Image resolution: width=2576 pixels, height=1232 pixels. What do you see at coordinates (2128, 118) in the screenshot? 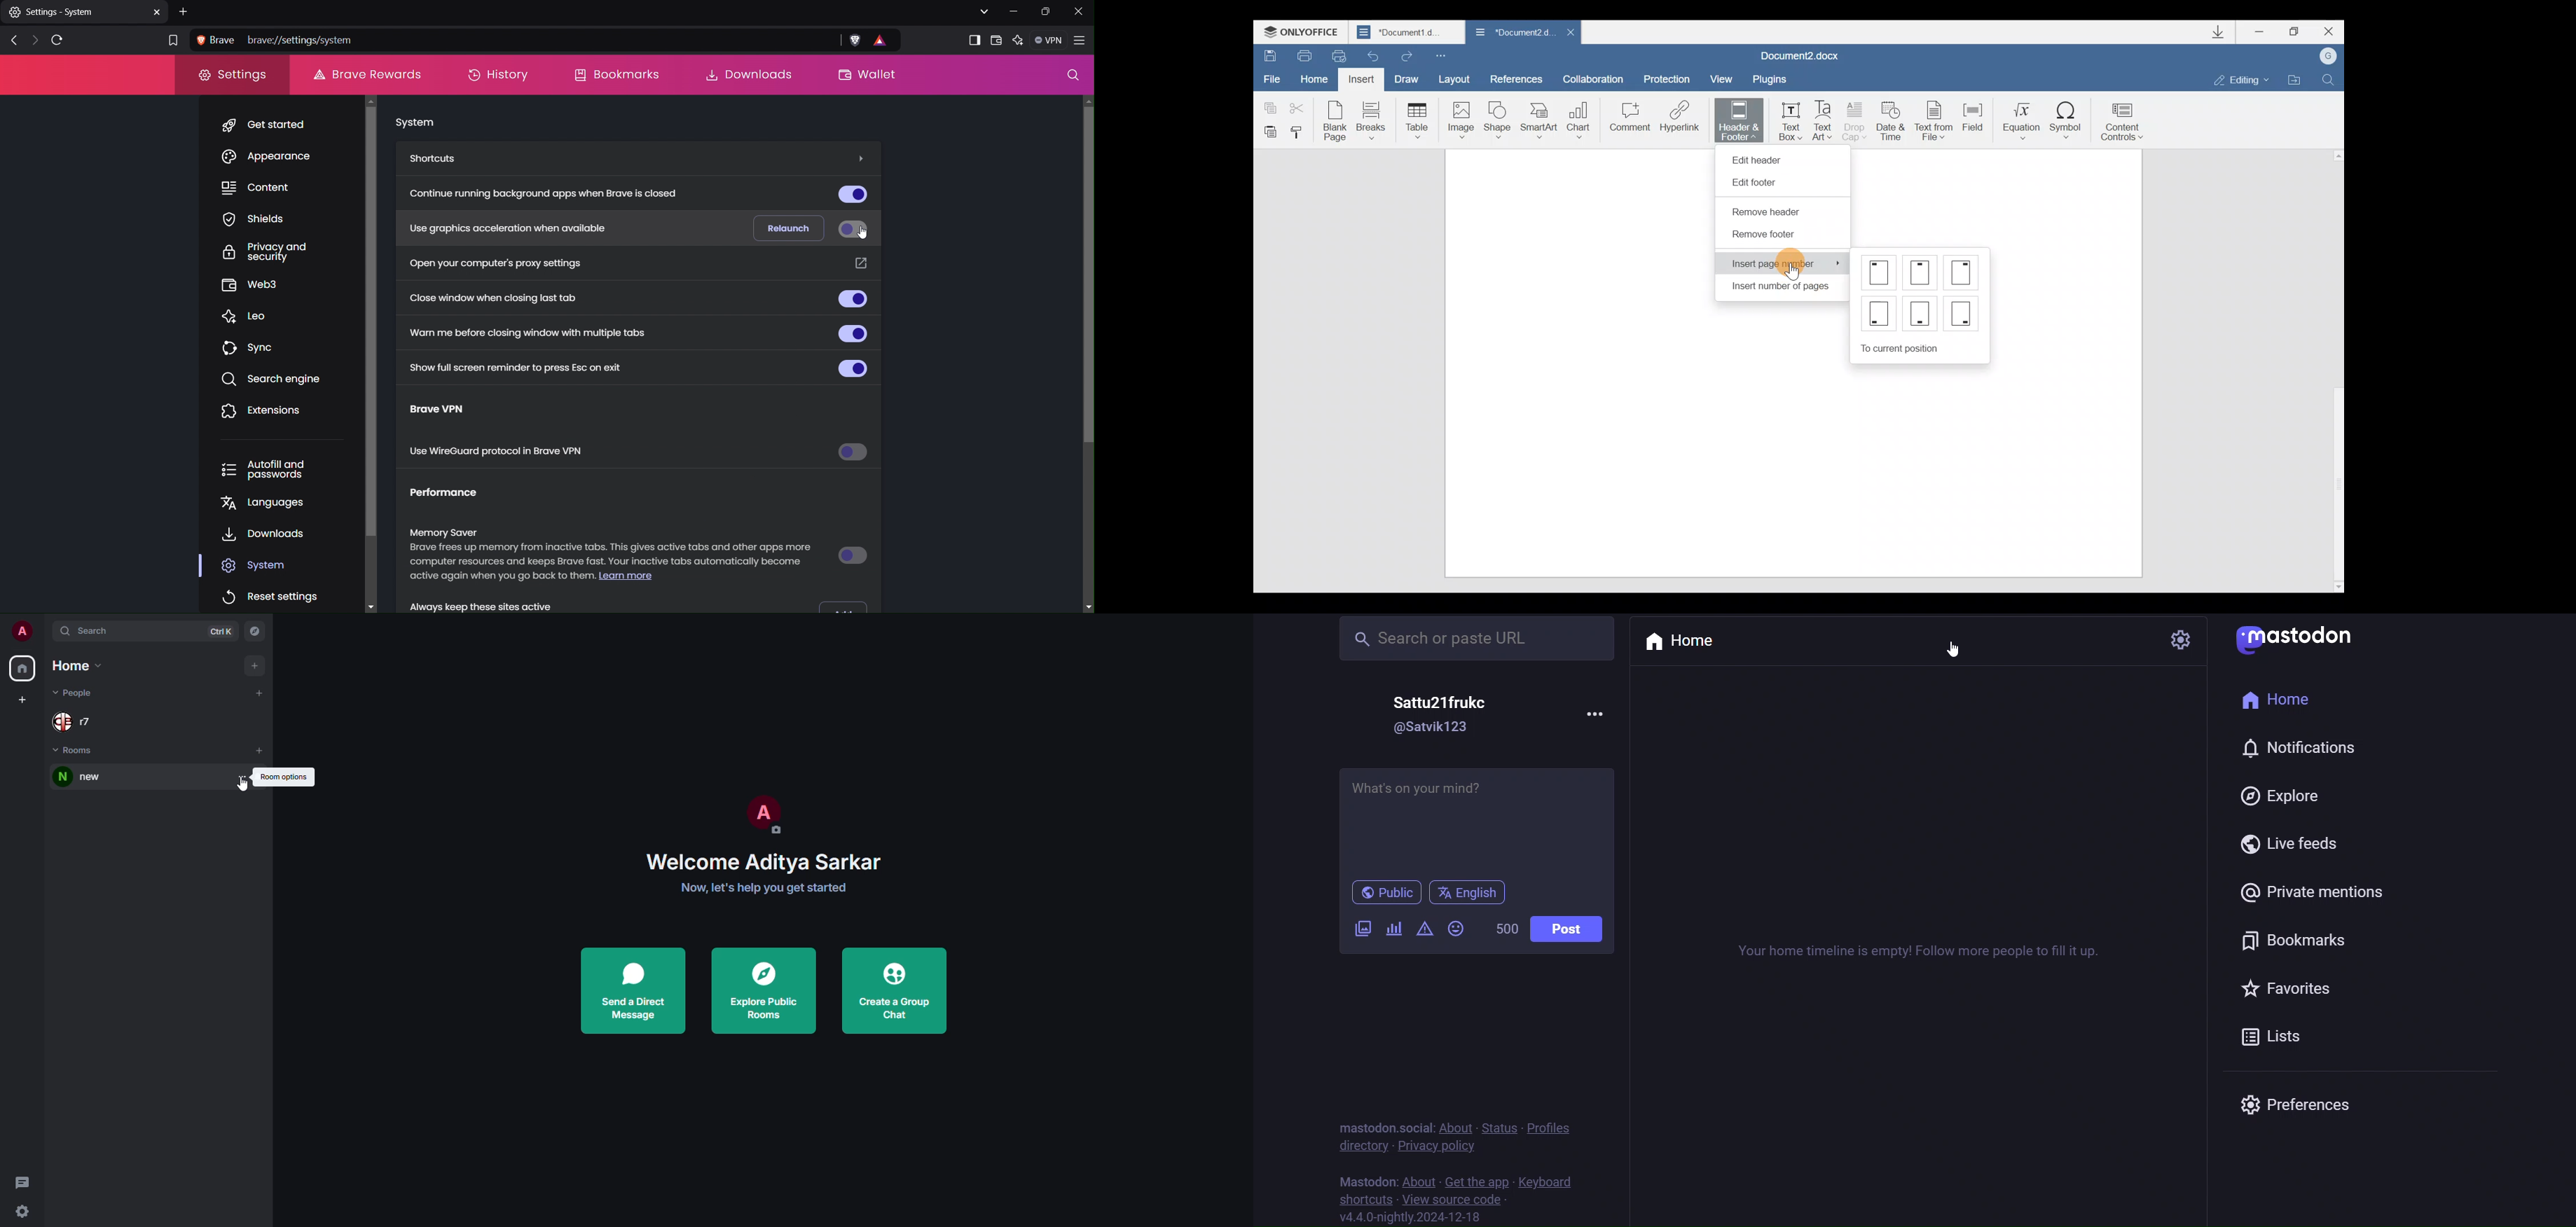
I see `Content controls` at bounding box center [2128, 118].